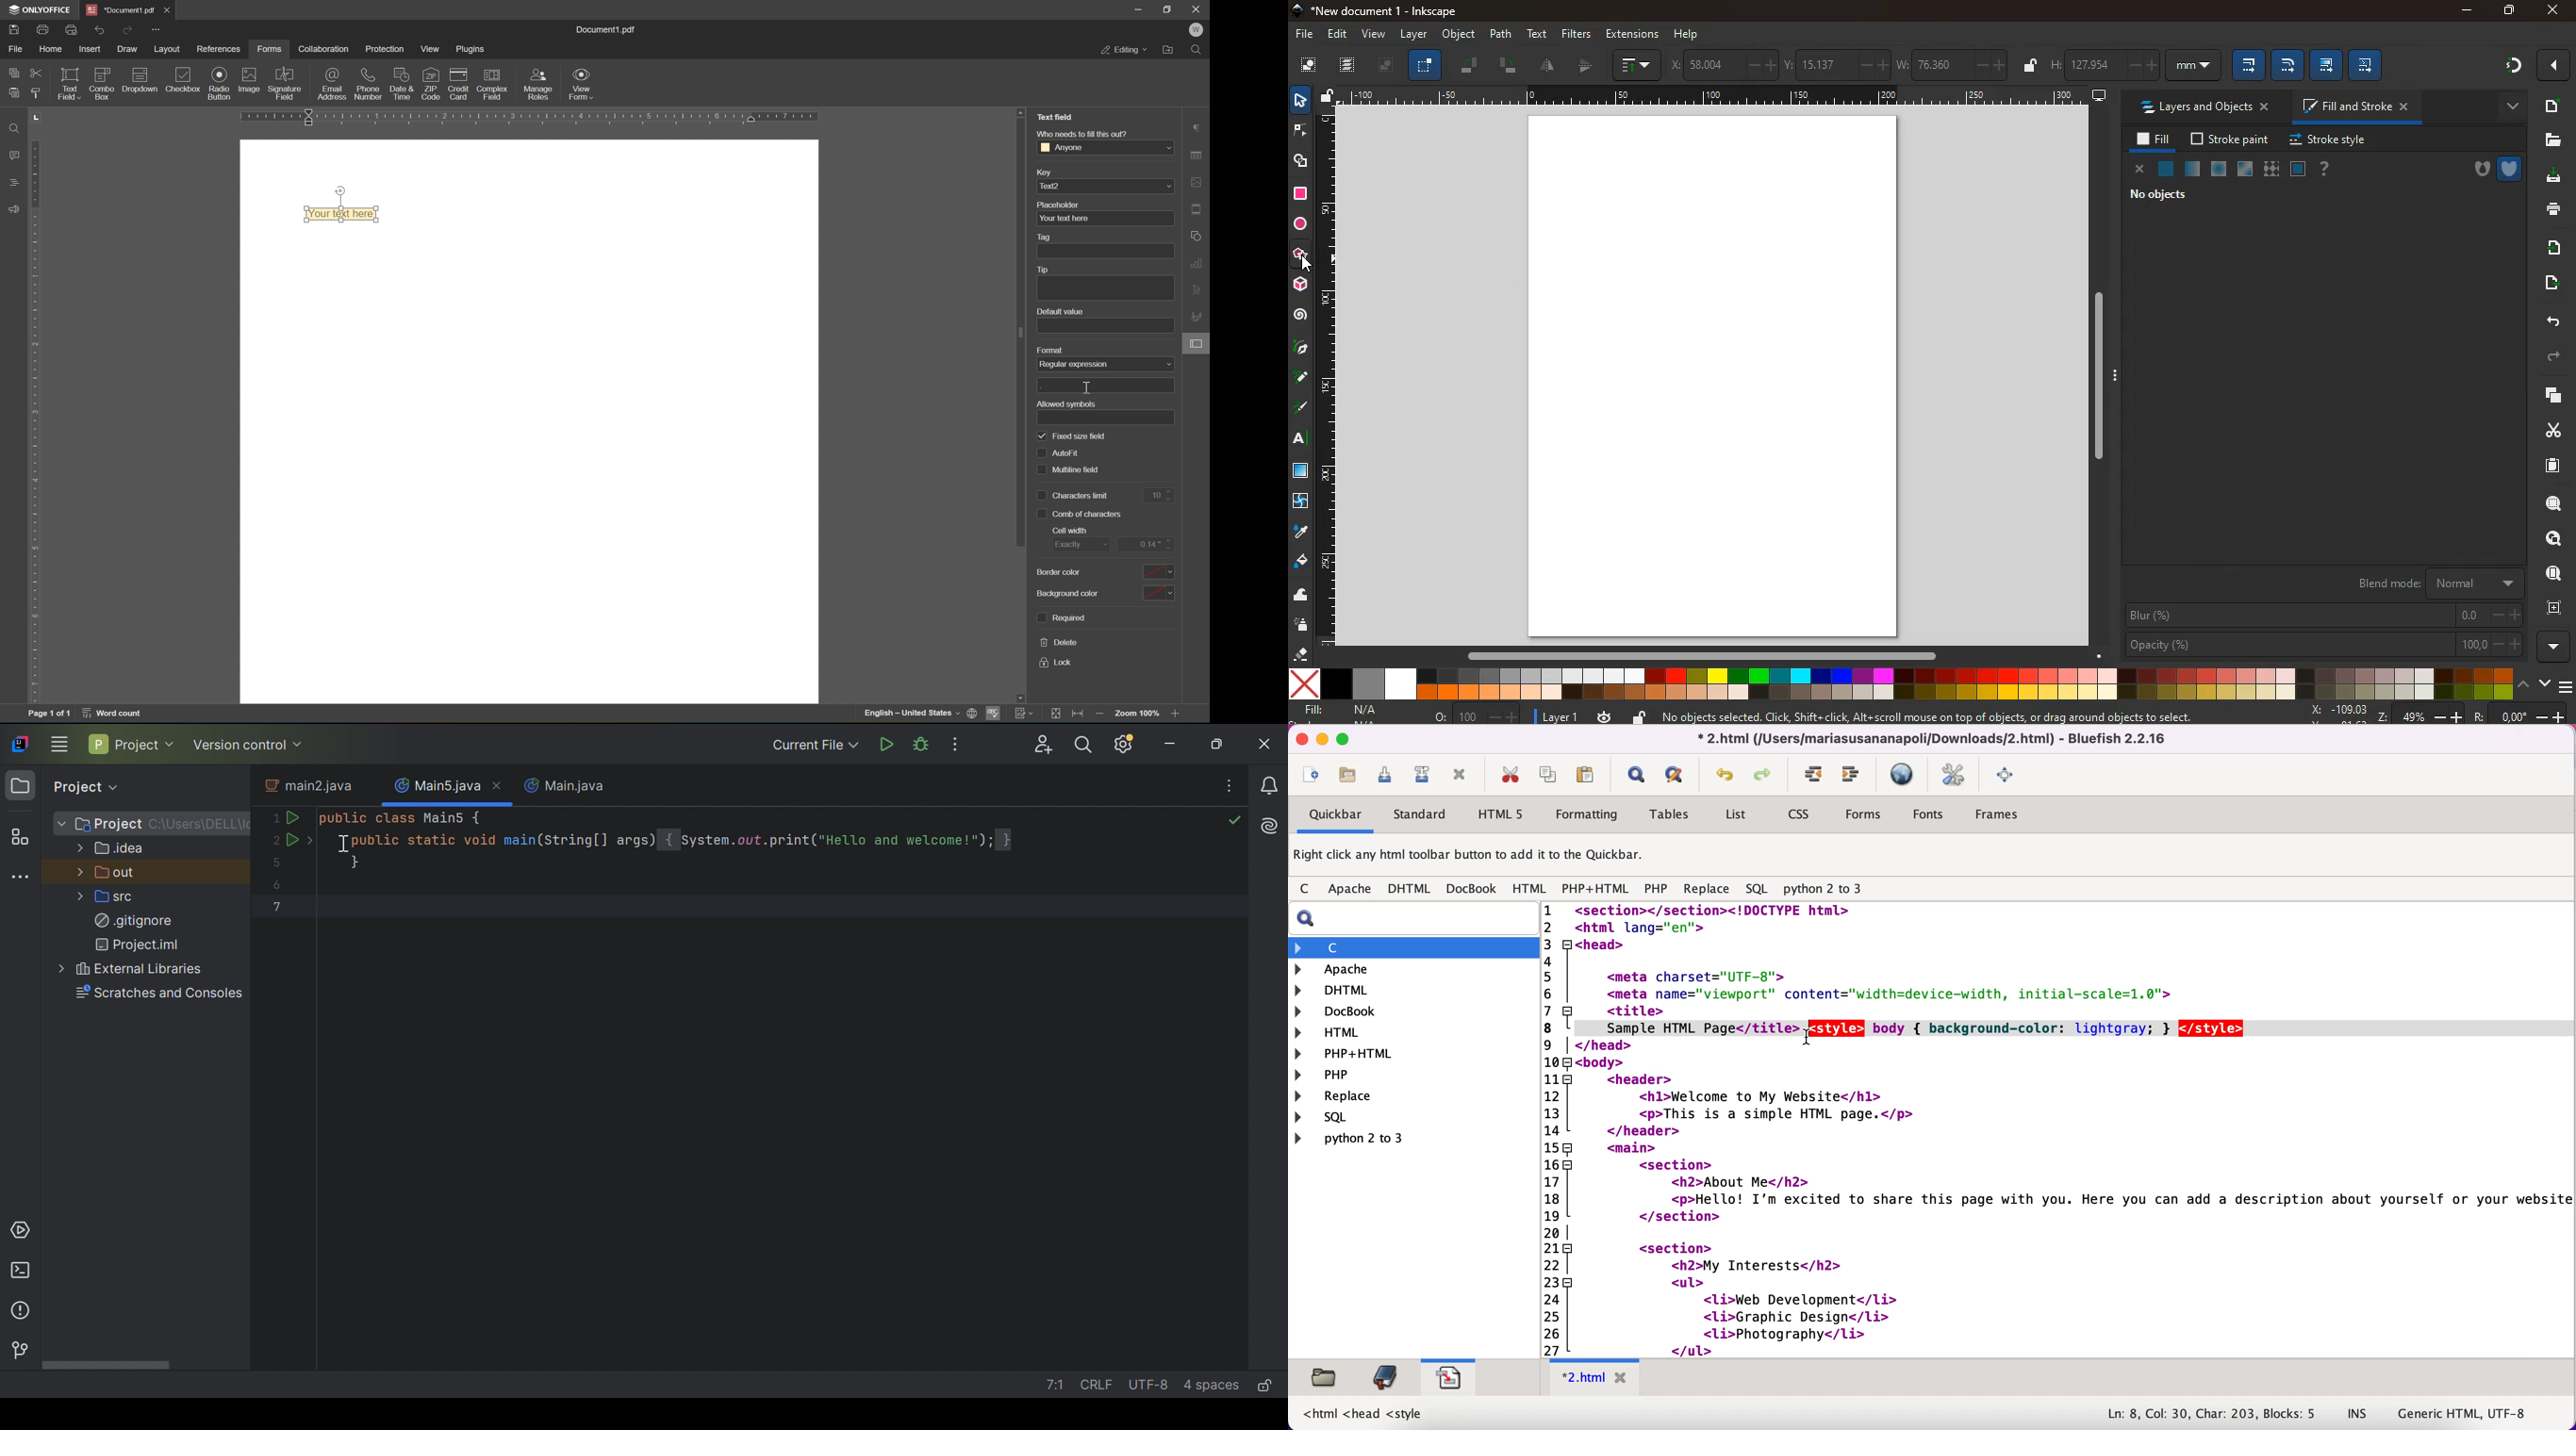 This screenshot has width=2576, height=1456. I want to click on formatting, so click(1587, 816).